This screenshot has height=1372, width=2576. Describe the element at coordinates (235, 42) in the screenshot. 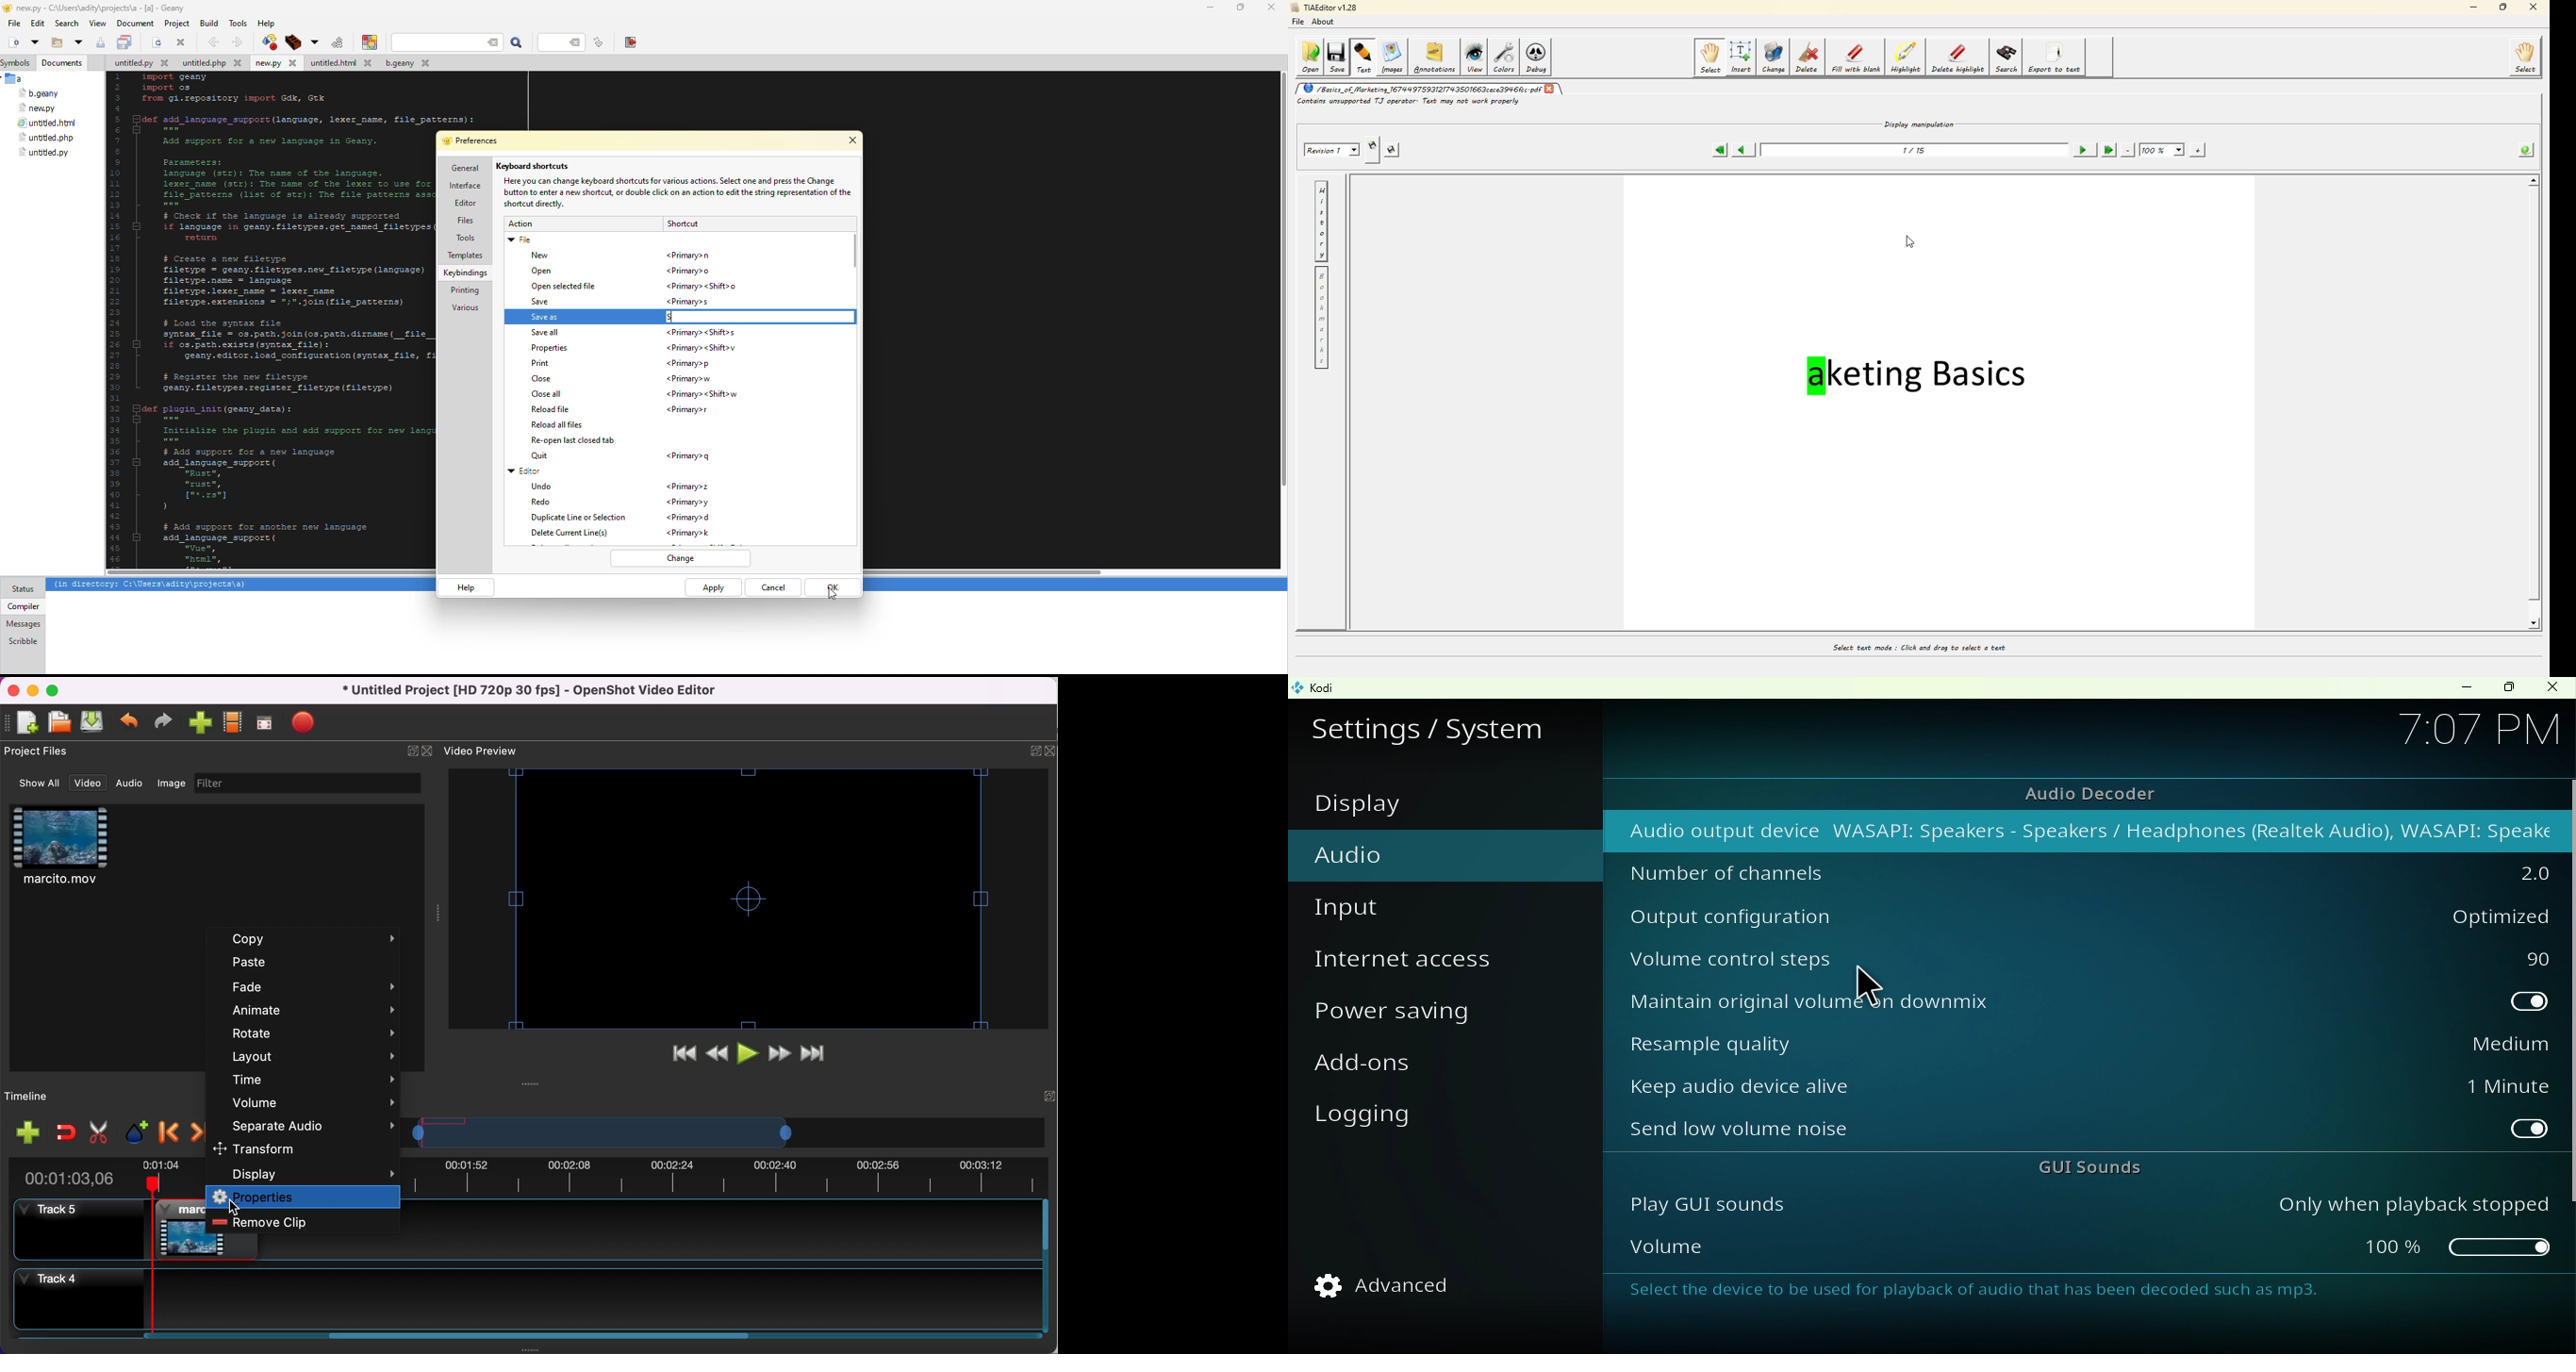

I see `forward` at that location.